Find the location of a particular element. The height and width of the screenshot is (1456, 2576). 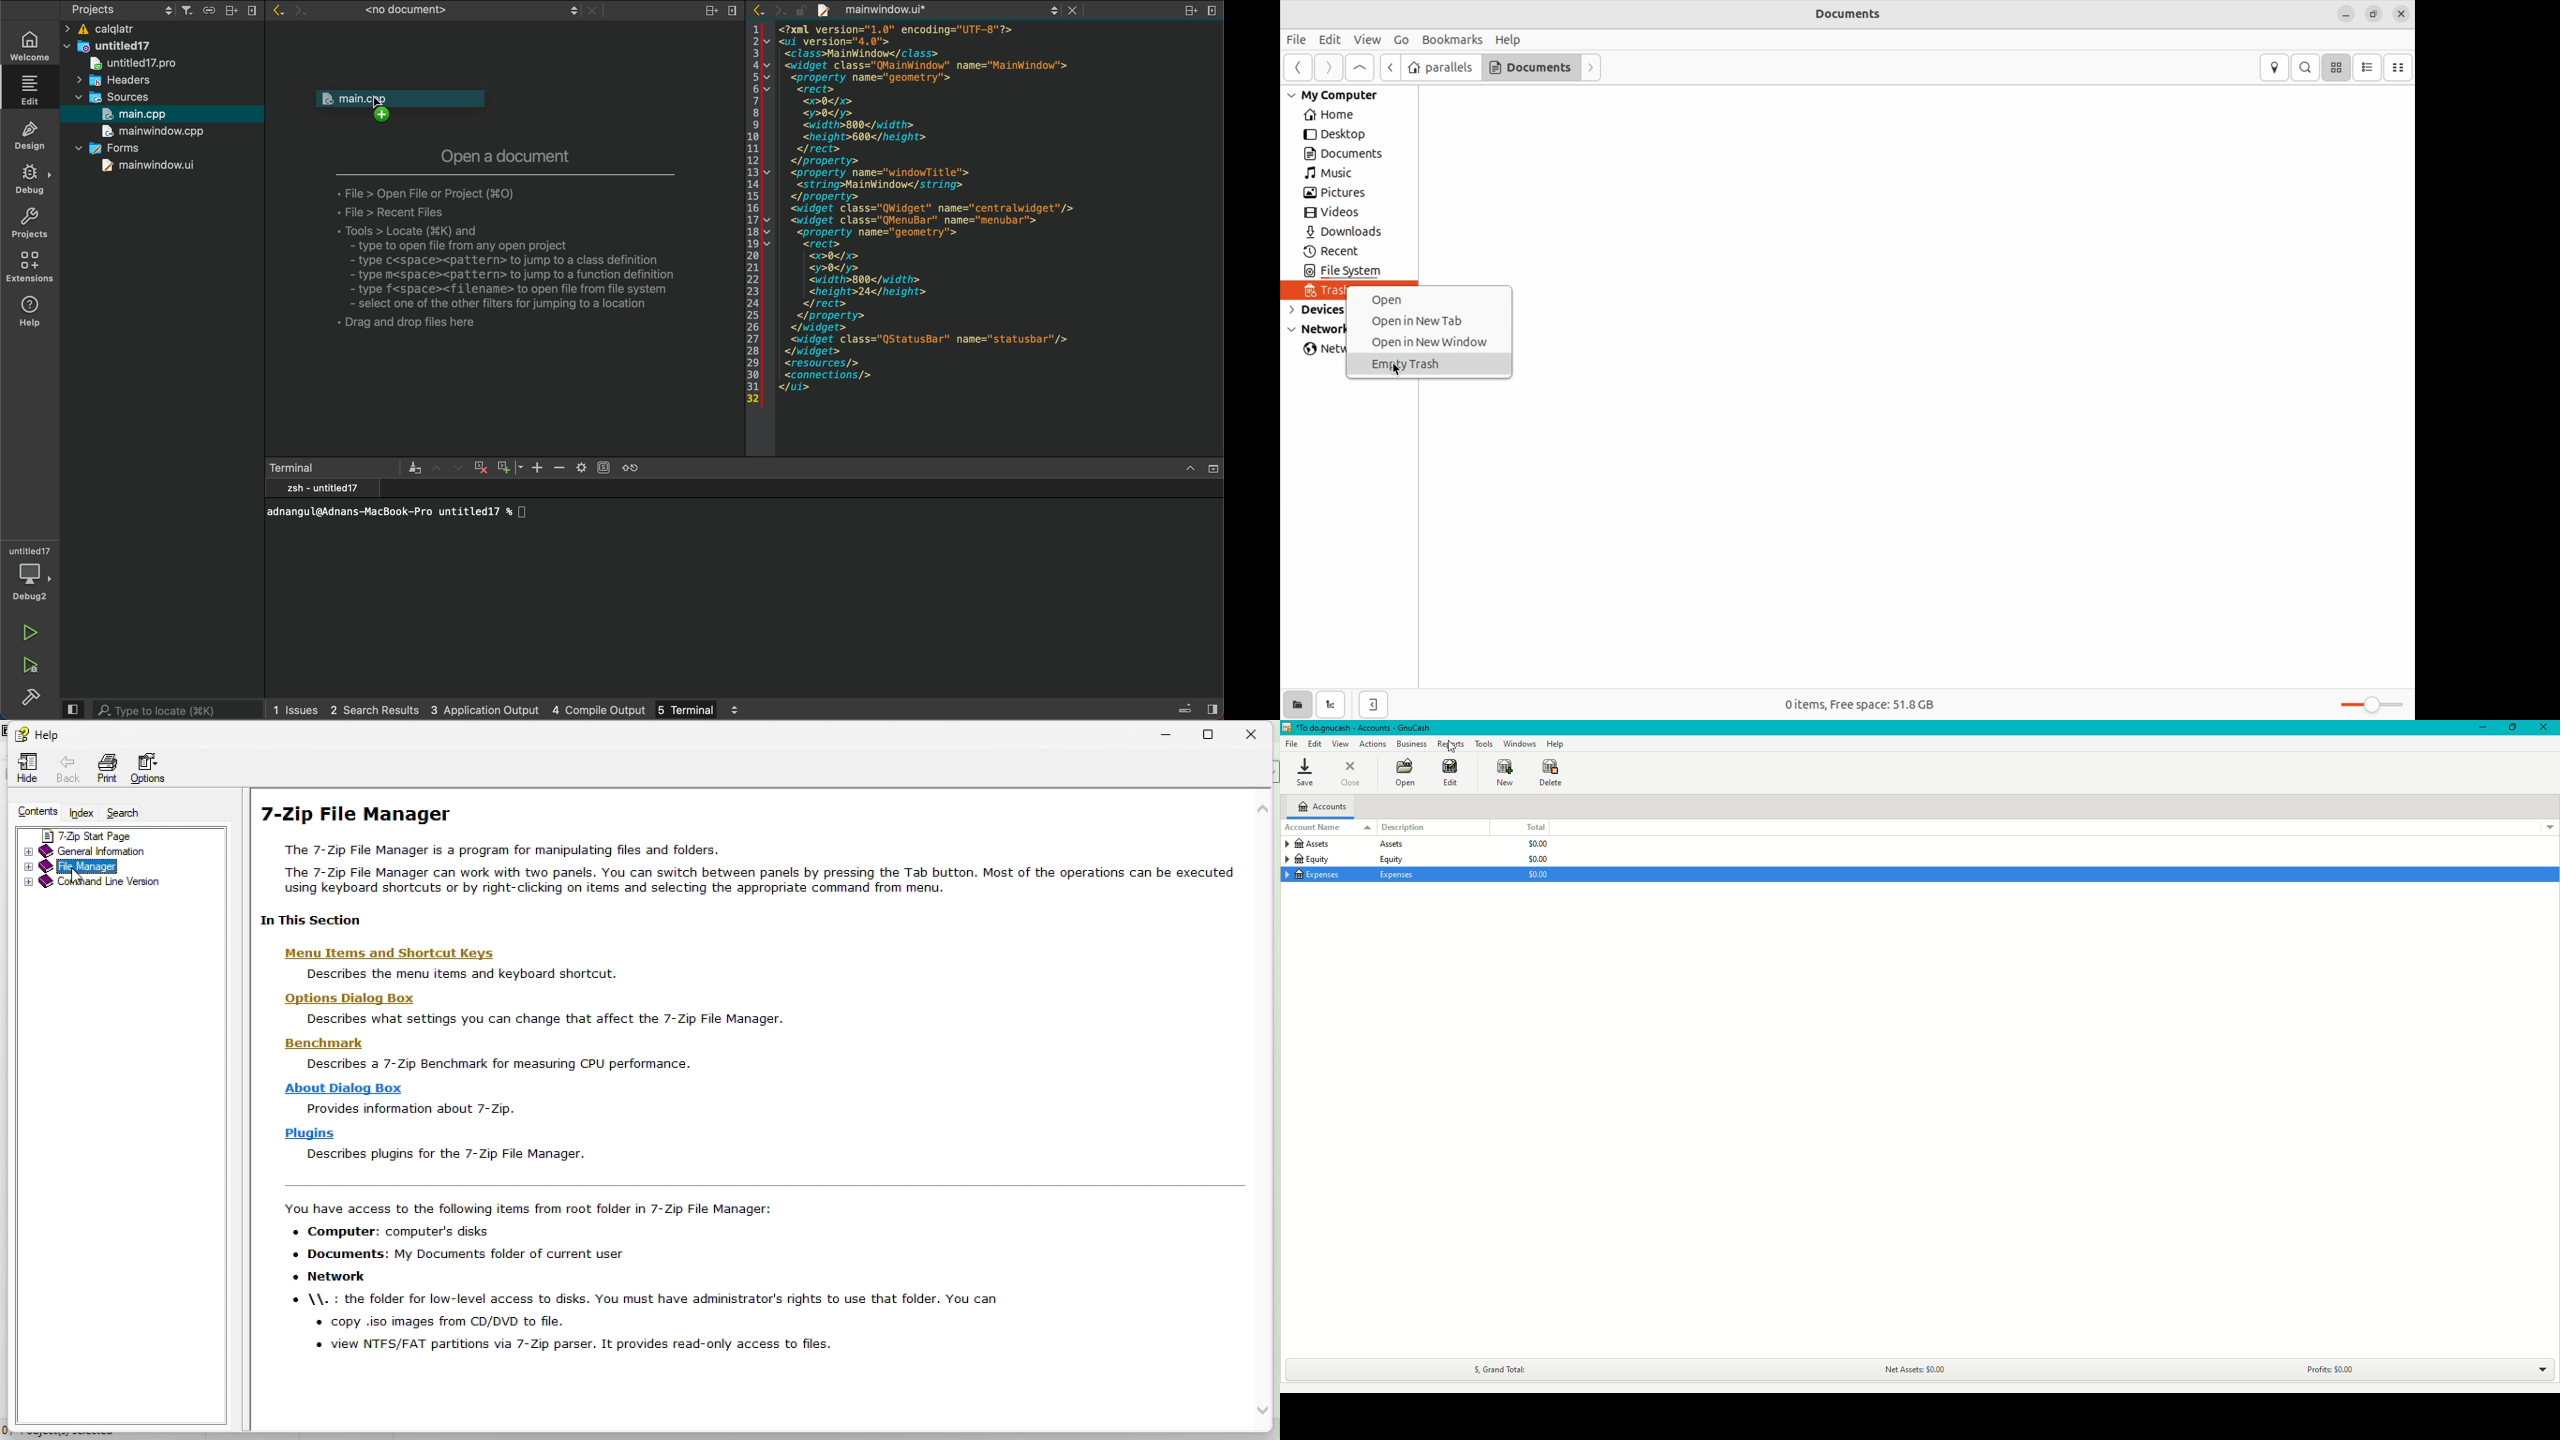

main window is located at coordinates (150, 132).